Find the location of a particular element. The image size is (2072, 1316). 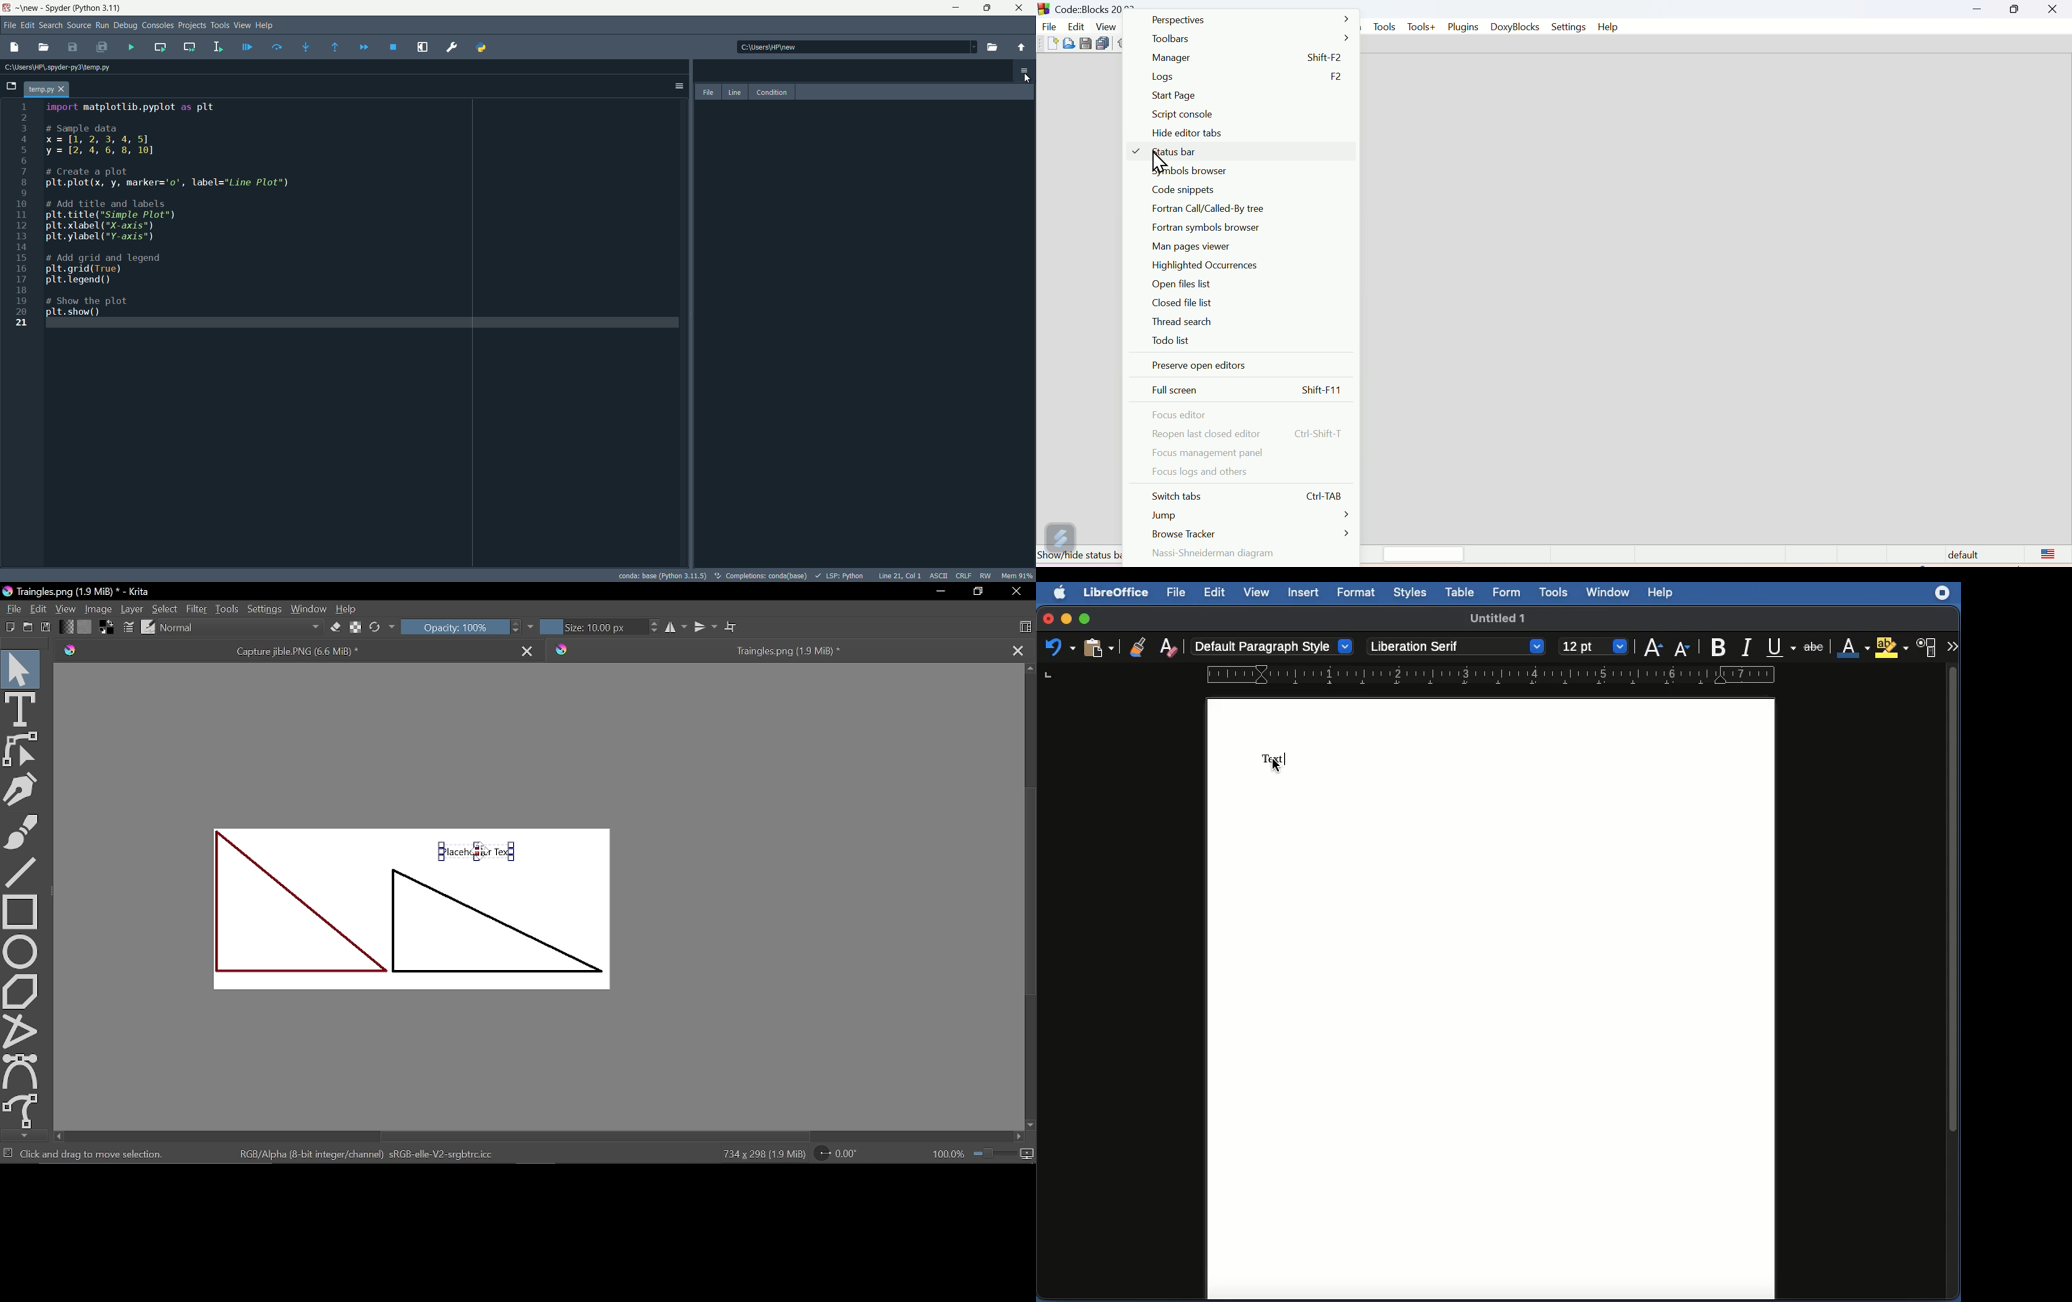

continue execution untill function is located at coordinates (333, 47).